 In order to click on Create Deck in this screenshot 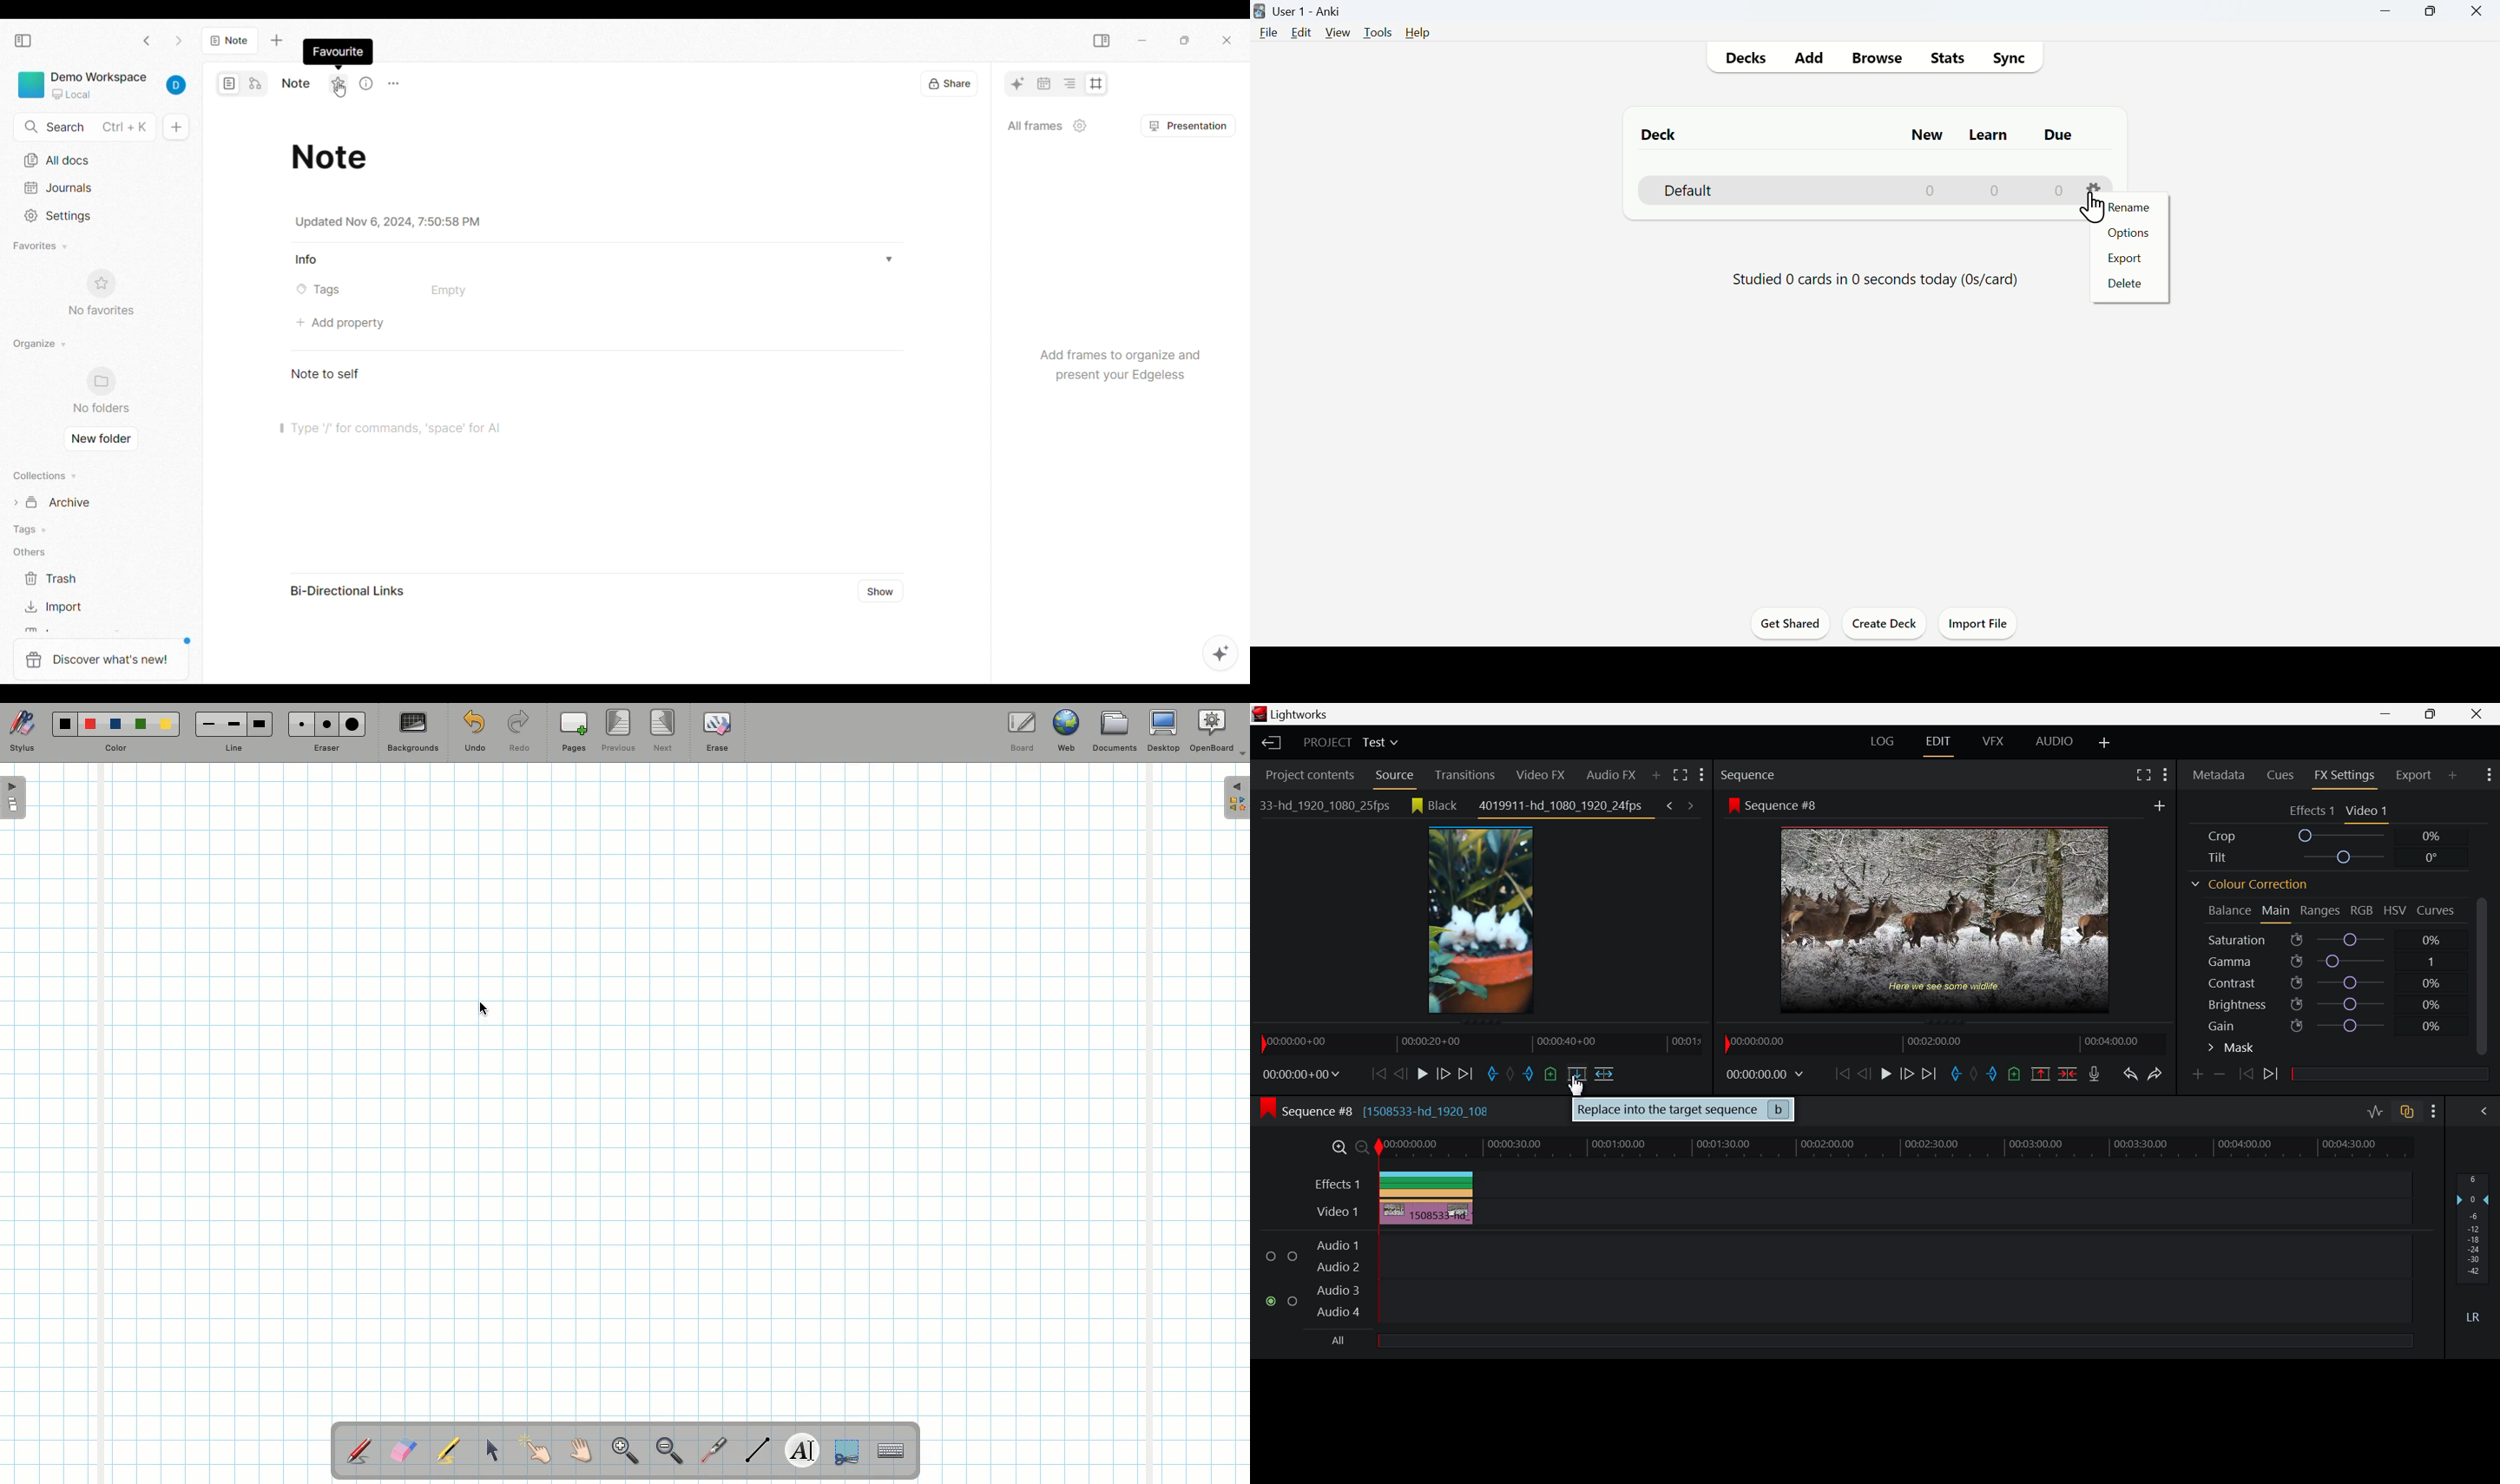, I will do `click(1885, 622)`.